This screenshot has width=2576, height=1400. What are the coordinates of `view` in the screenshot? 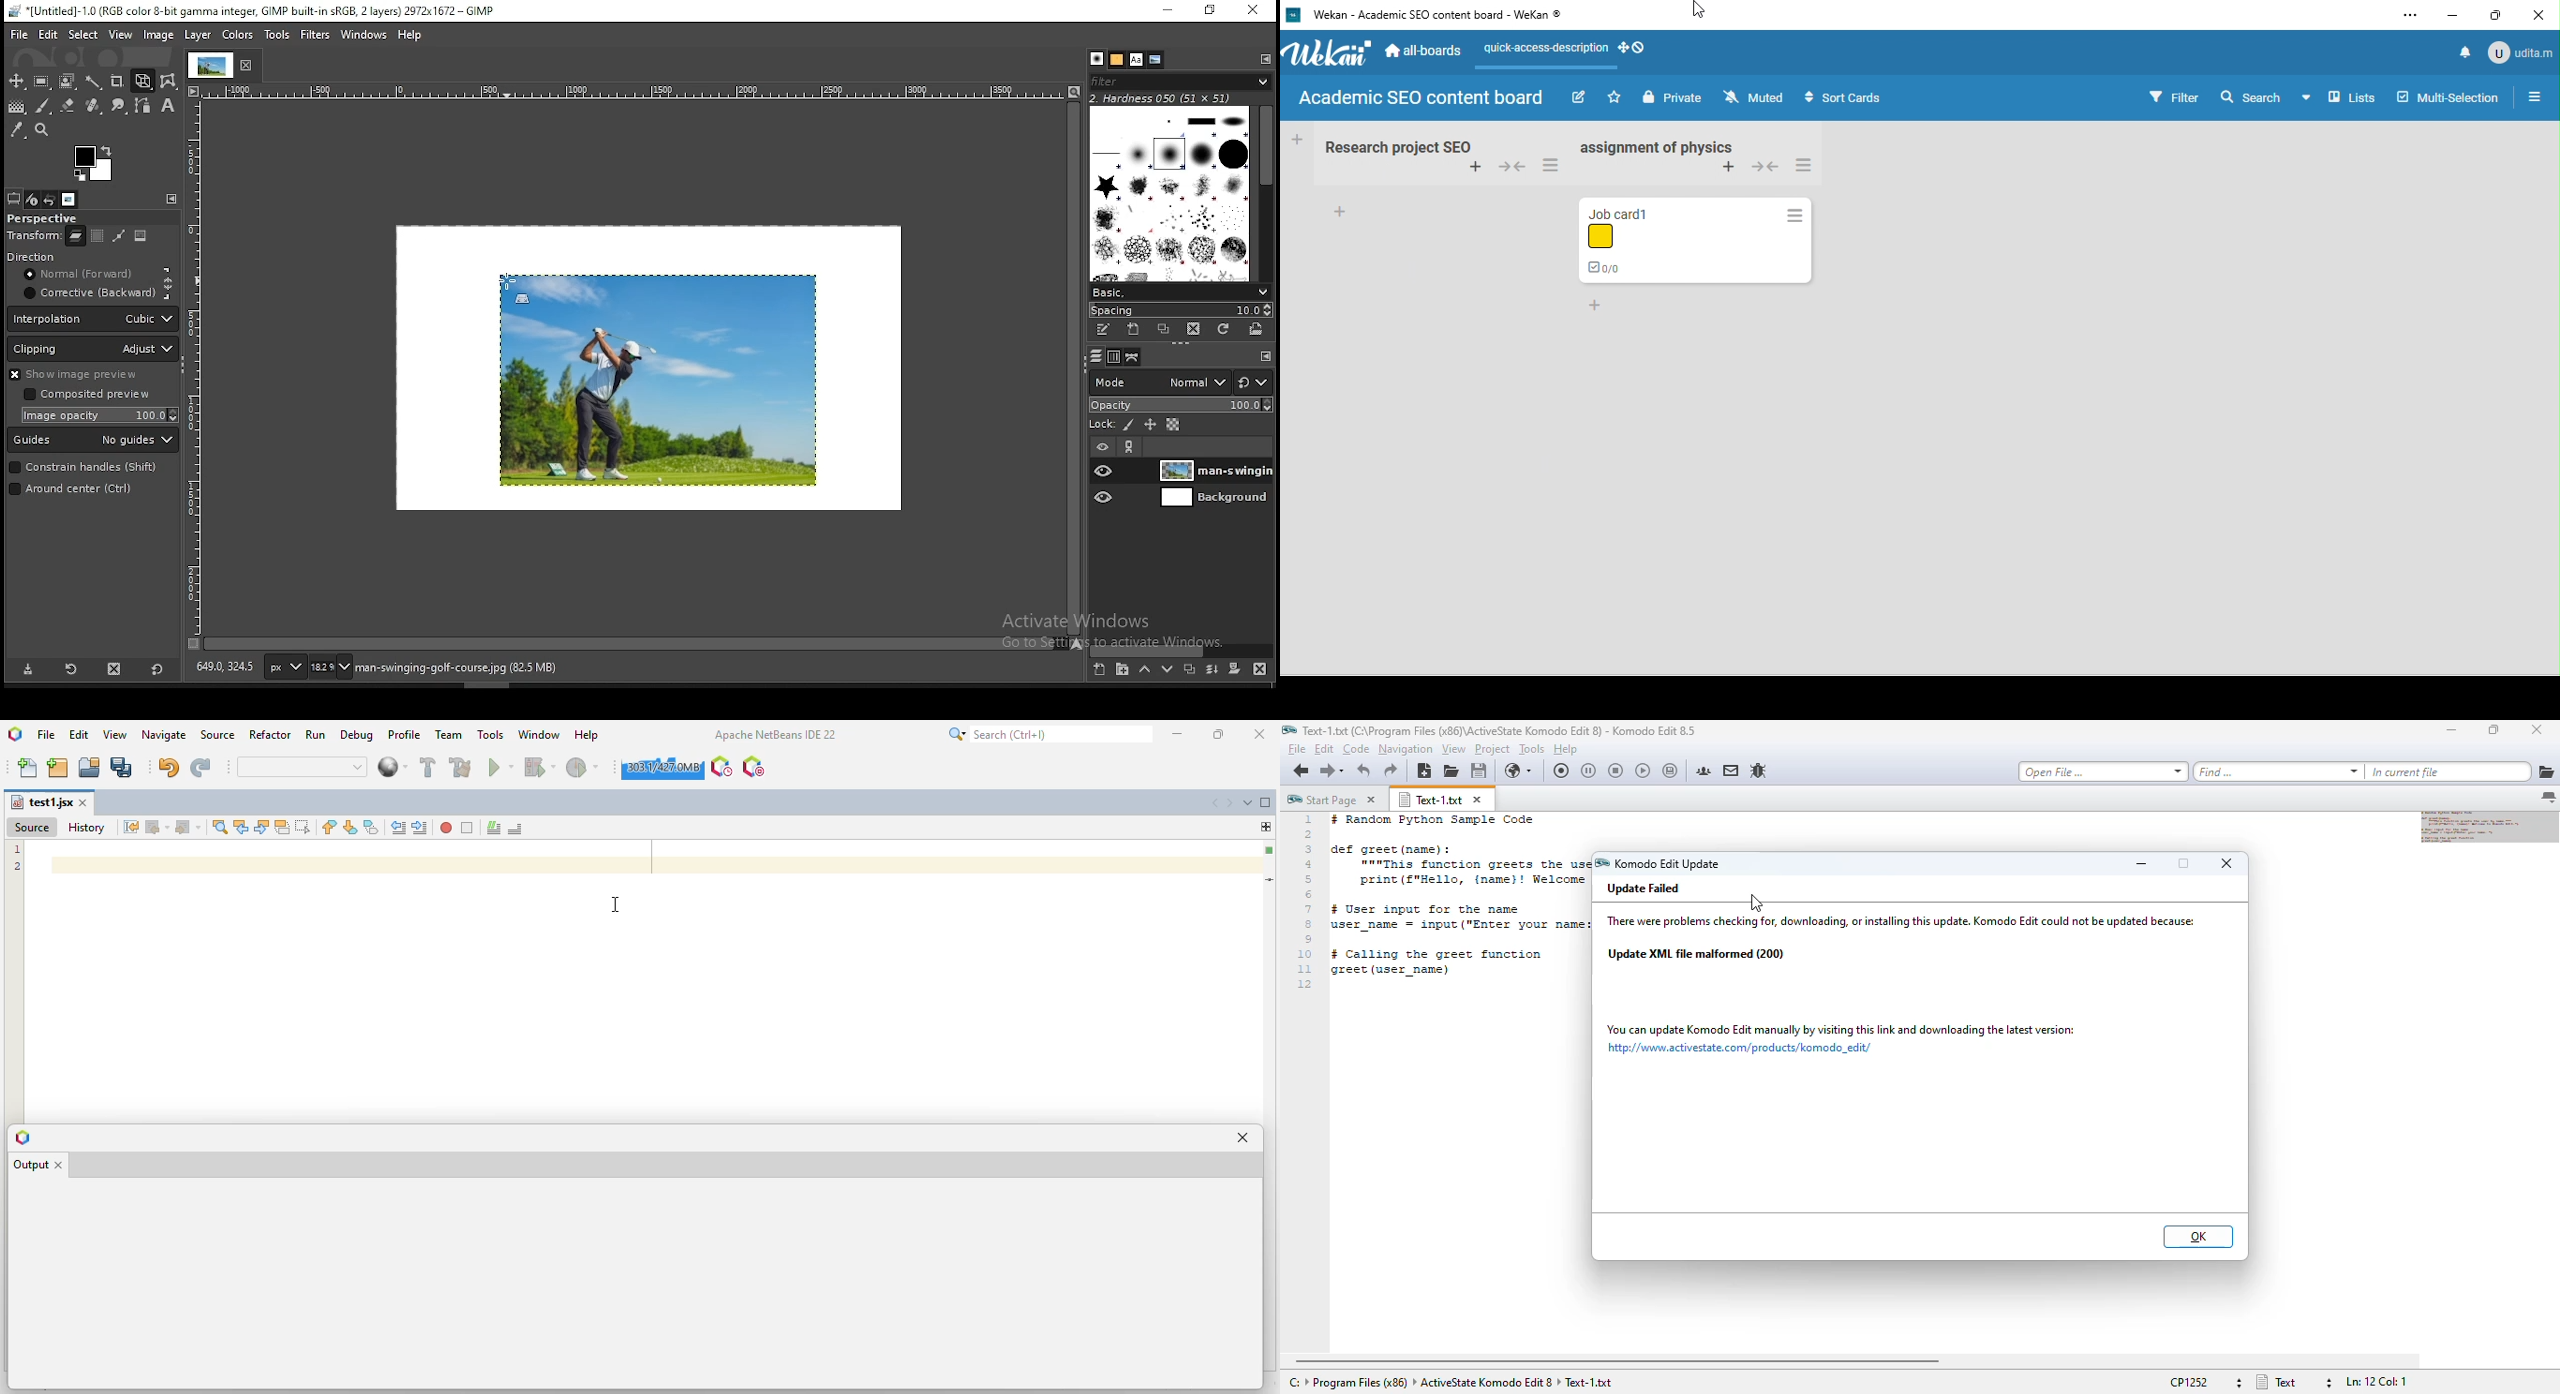 It's located at (119, 35).